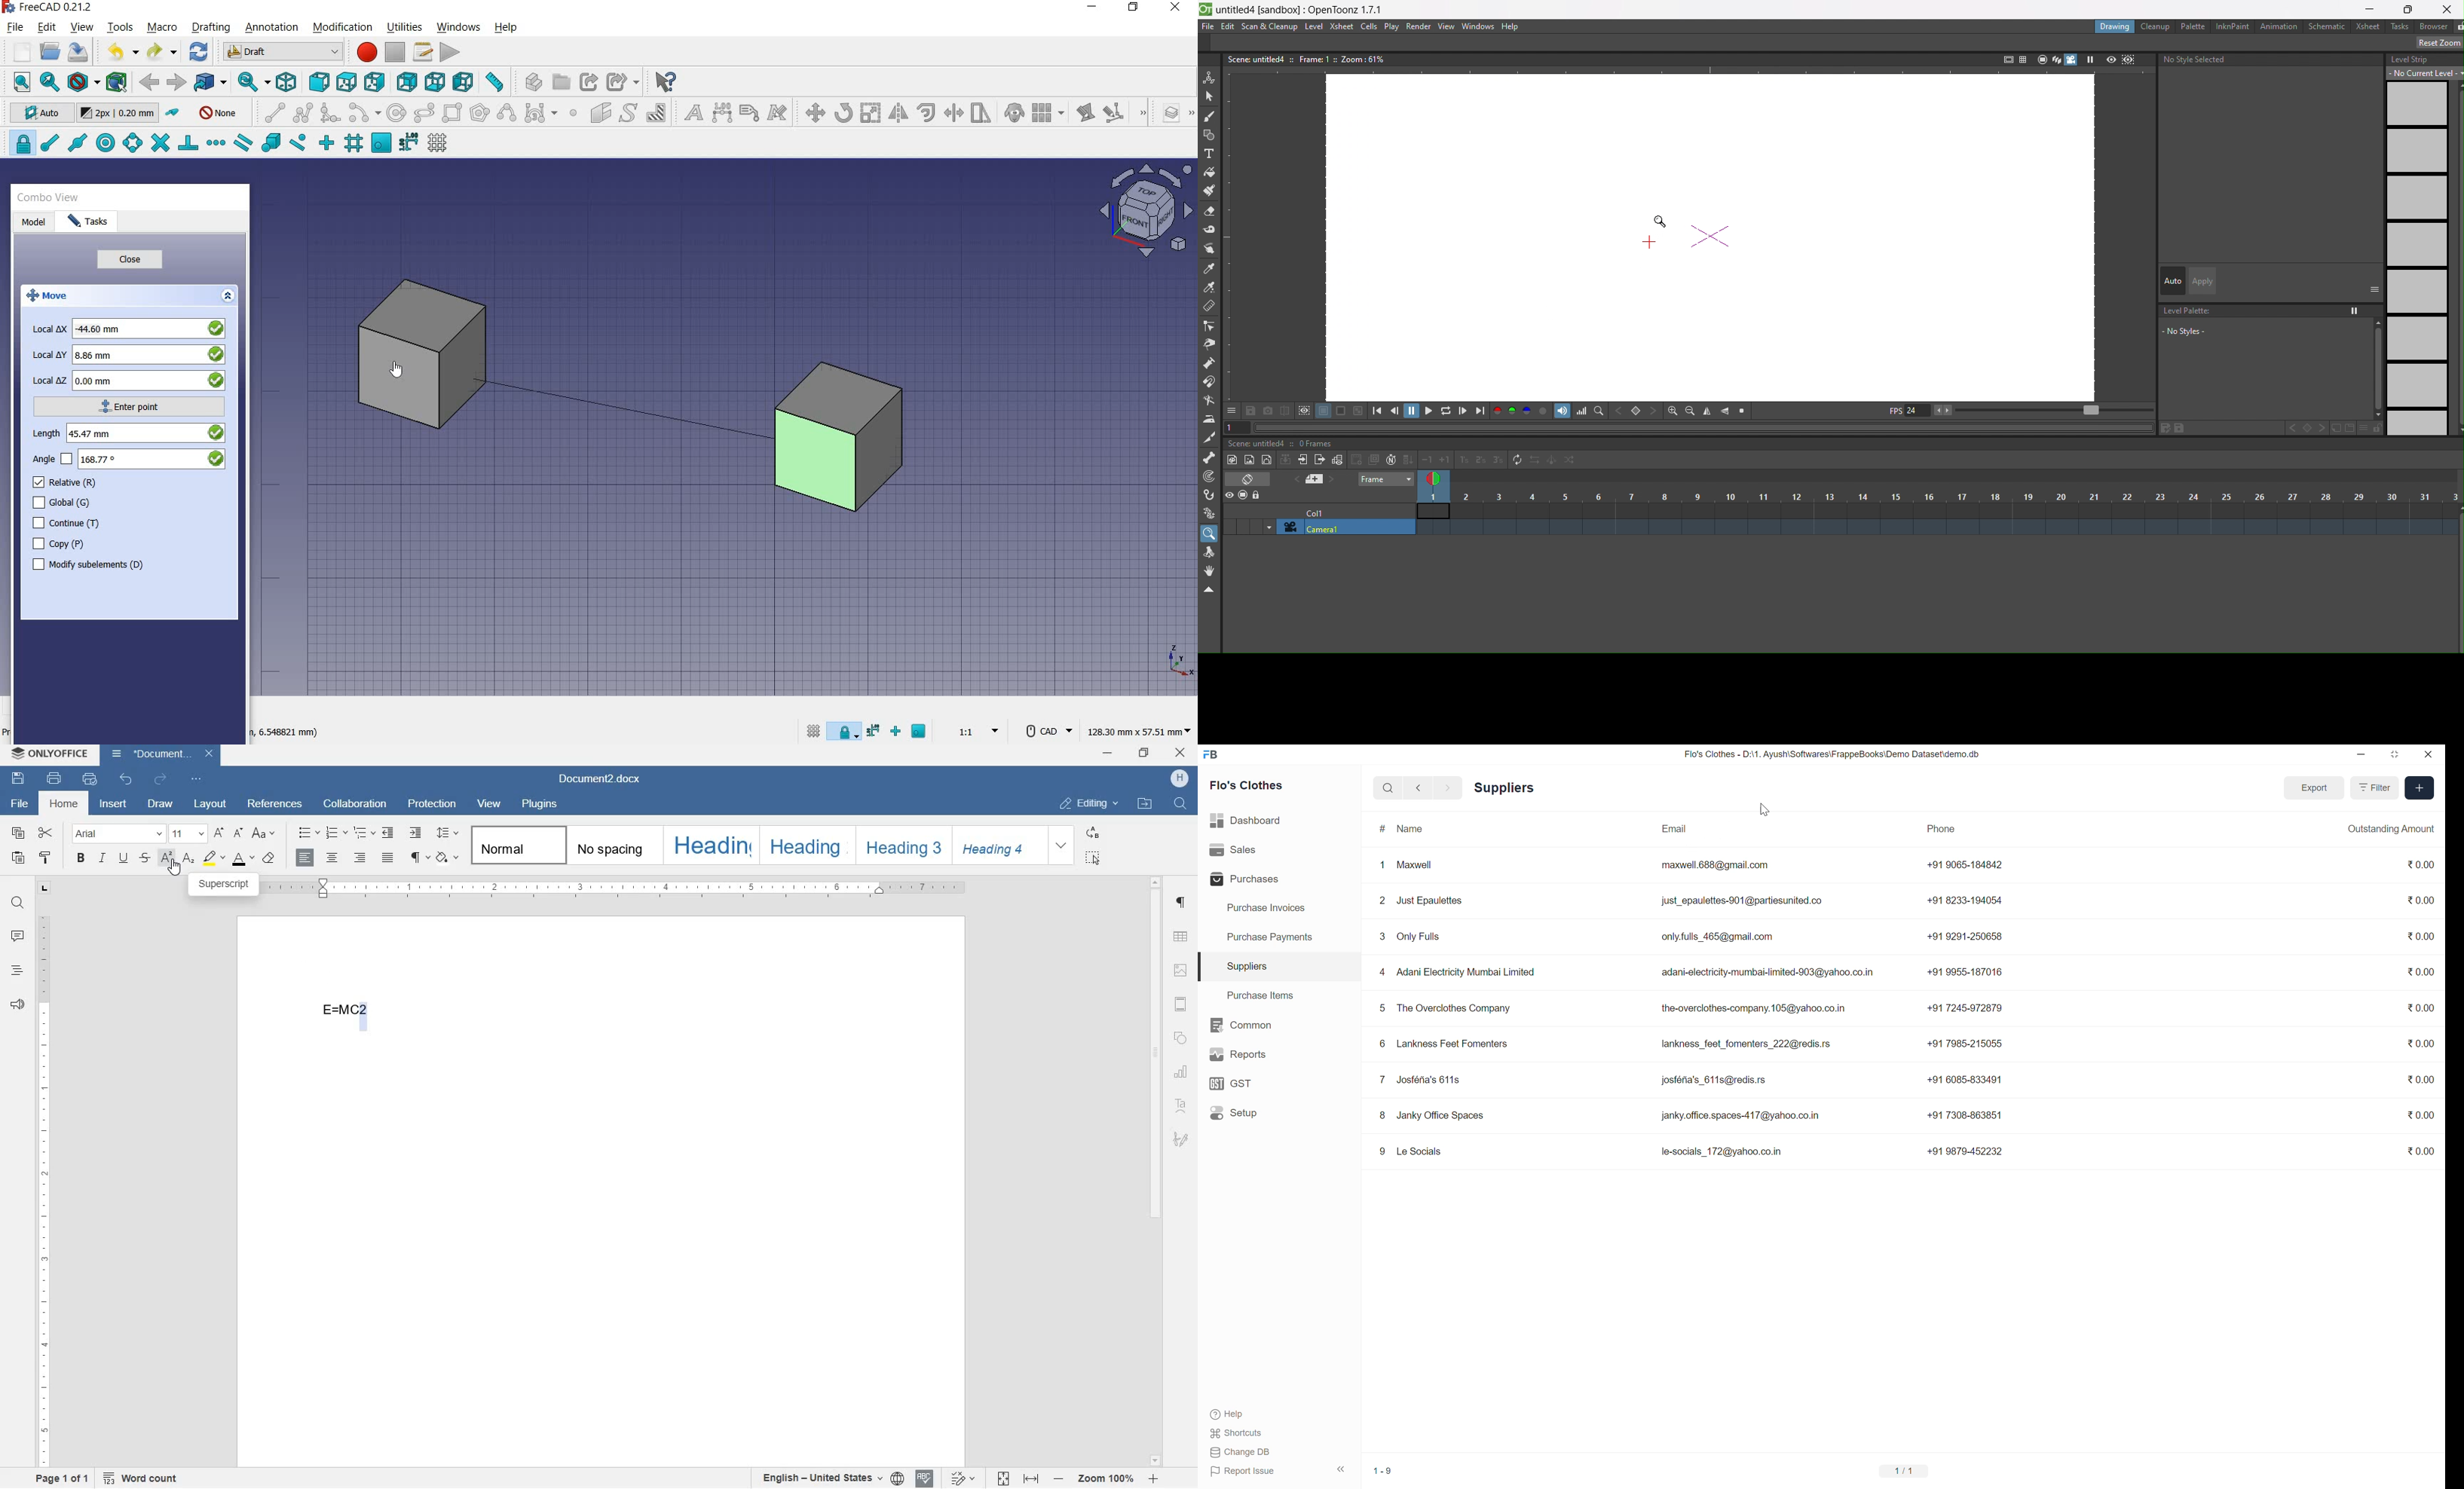 Image resolution: width=2464 pixels, height=1512 pixels. What do you see at coordinates (1210, 383) in the screenshot?
I see `magnet tool` at bounding box center [1210, 383].